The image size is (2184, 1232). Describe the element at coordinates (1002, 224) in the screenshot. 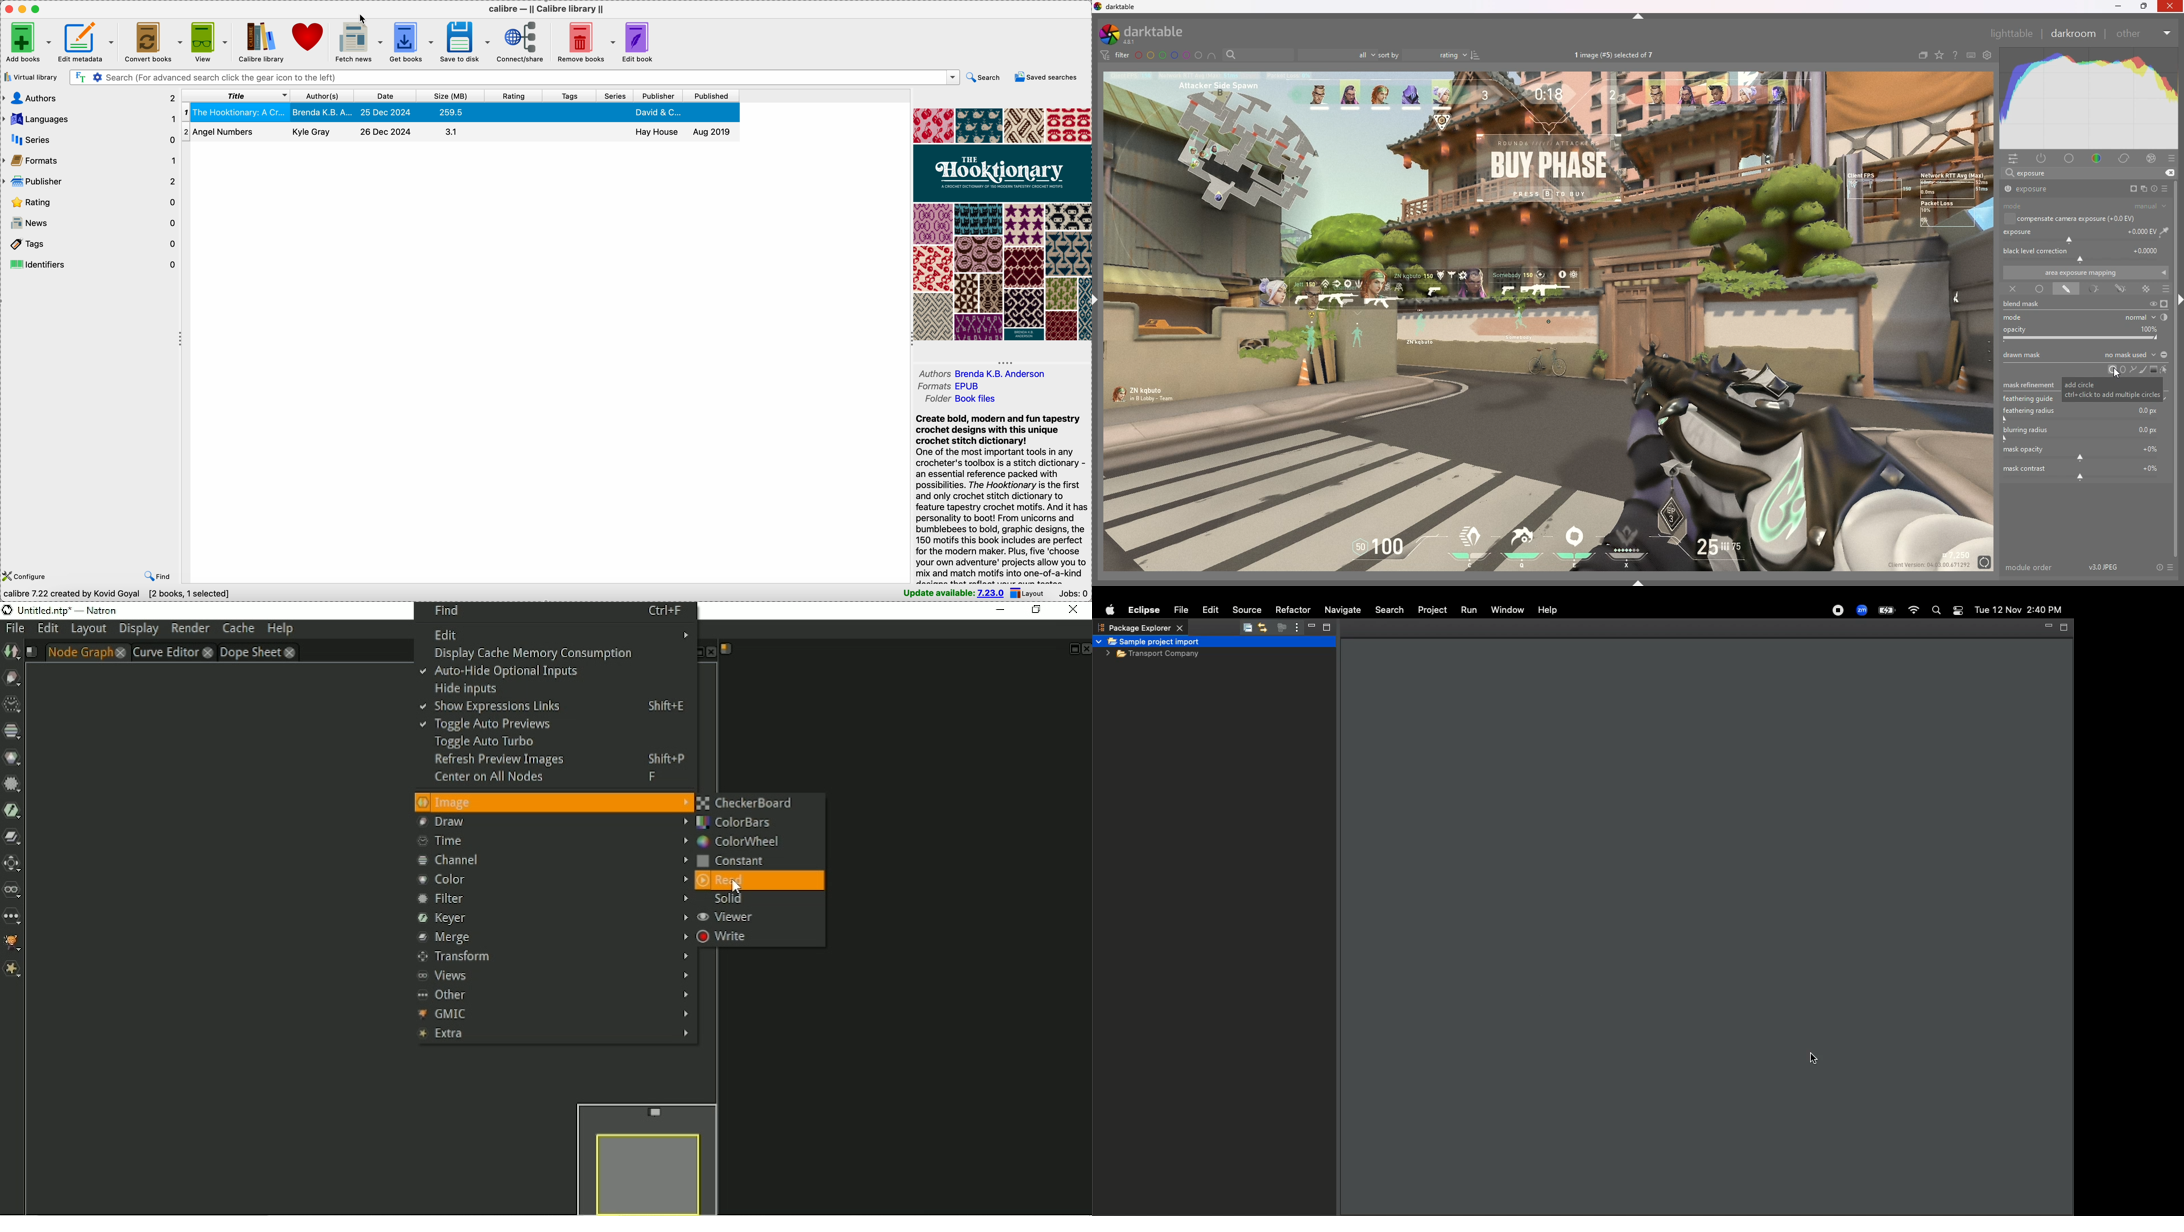

I see `book cover preview` at that location.